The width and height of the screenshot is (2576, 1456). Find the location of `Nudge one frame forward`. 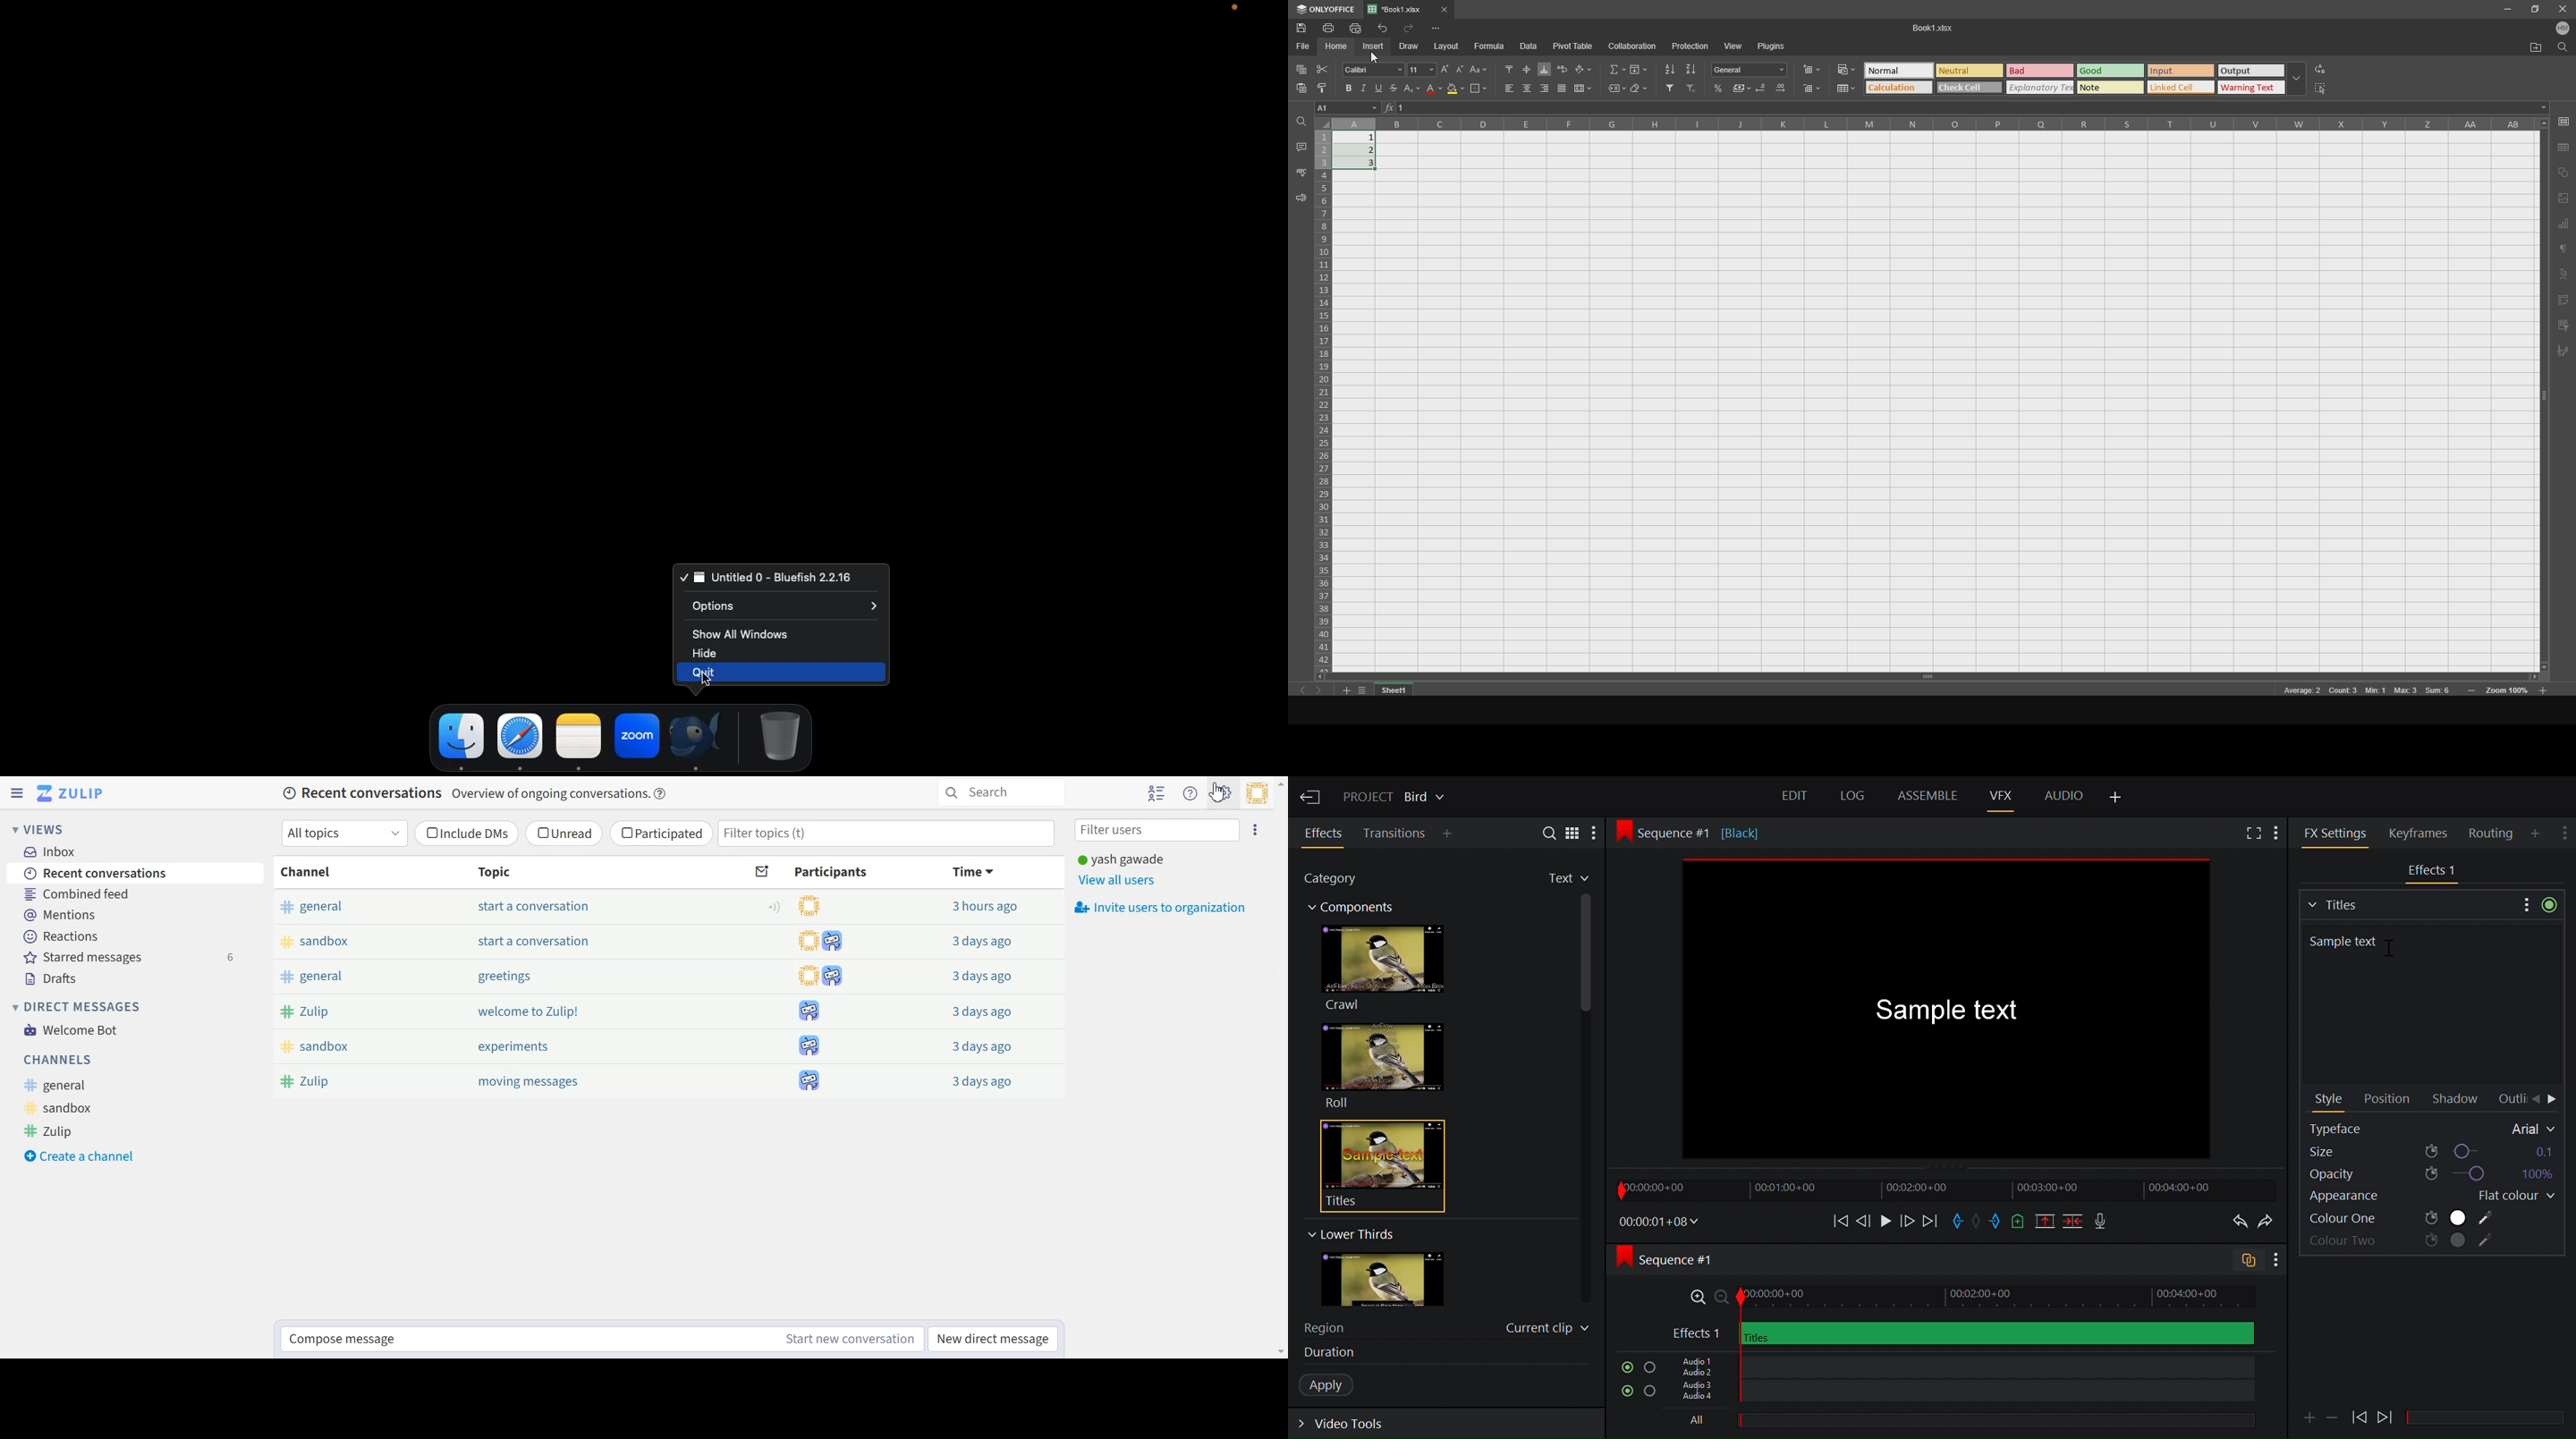

Nudge one frame forward is located at coordinates (1906, 1220).